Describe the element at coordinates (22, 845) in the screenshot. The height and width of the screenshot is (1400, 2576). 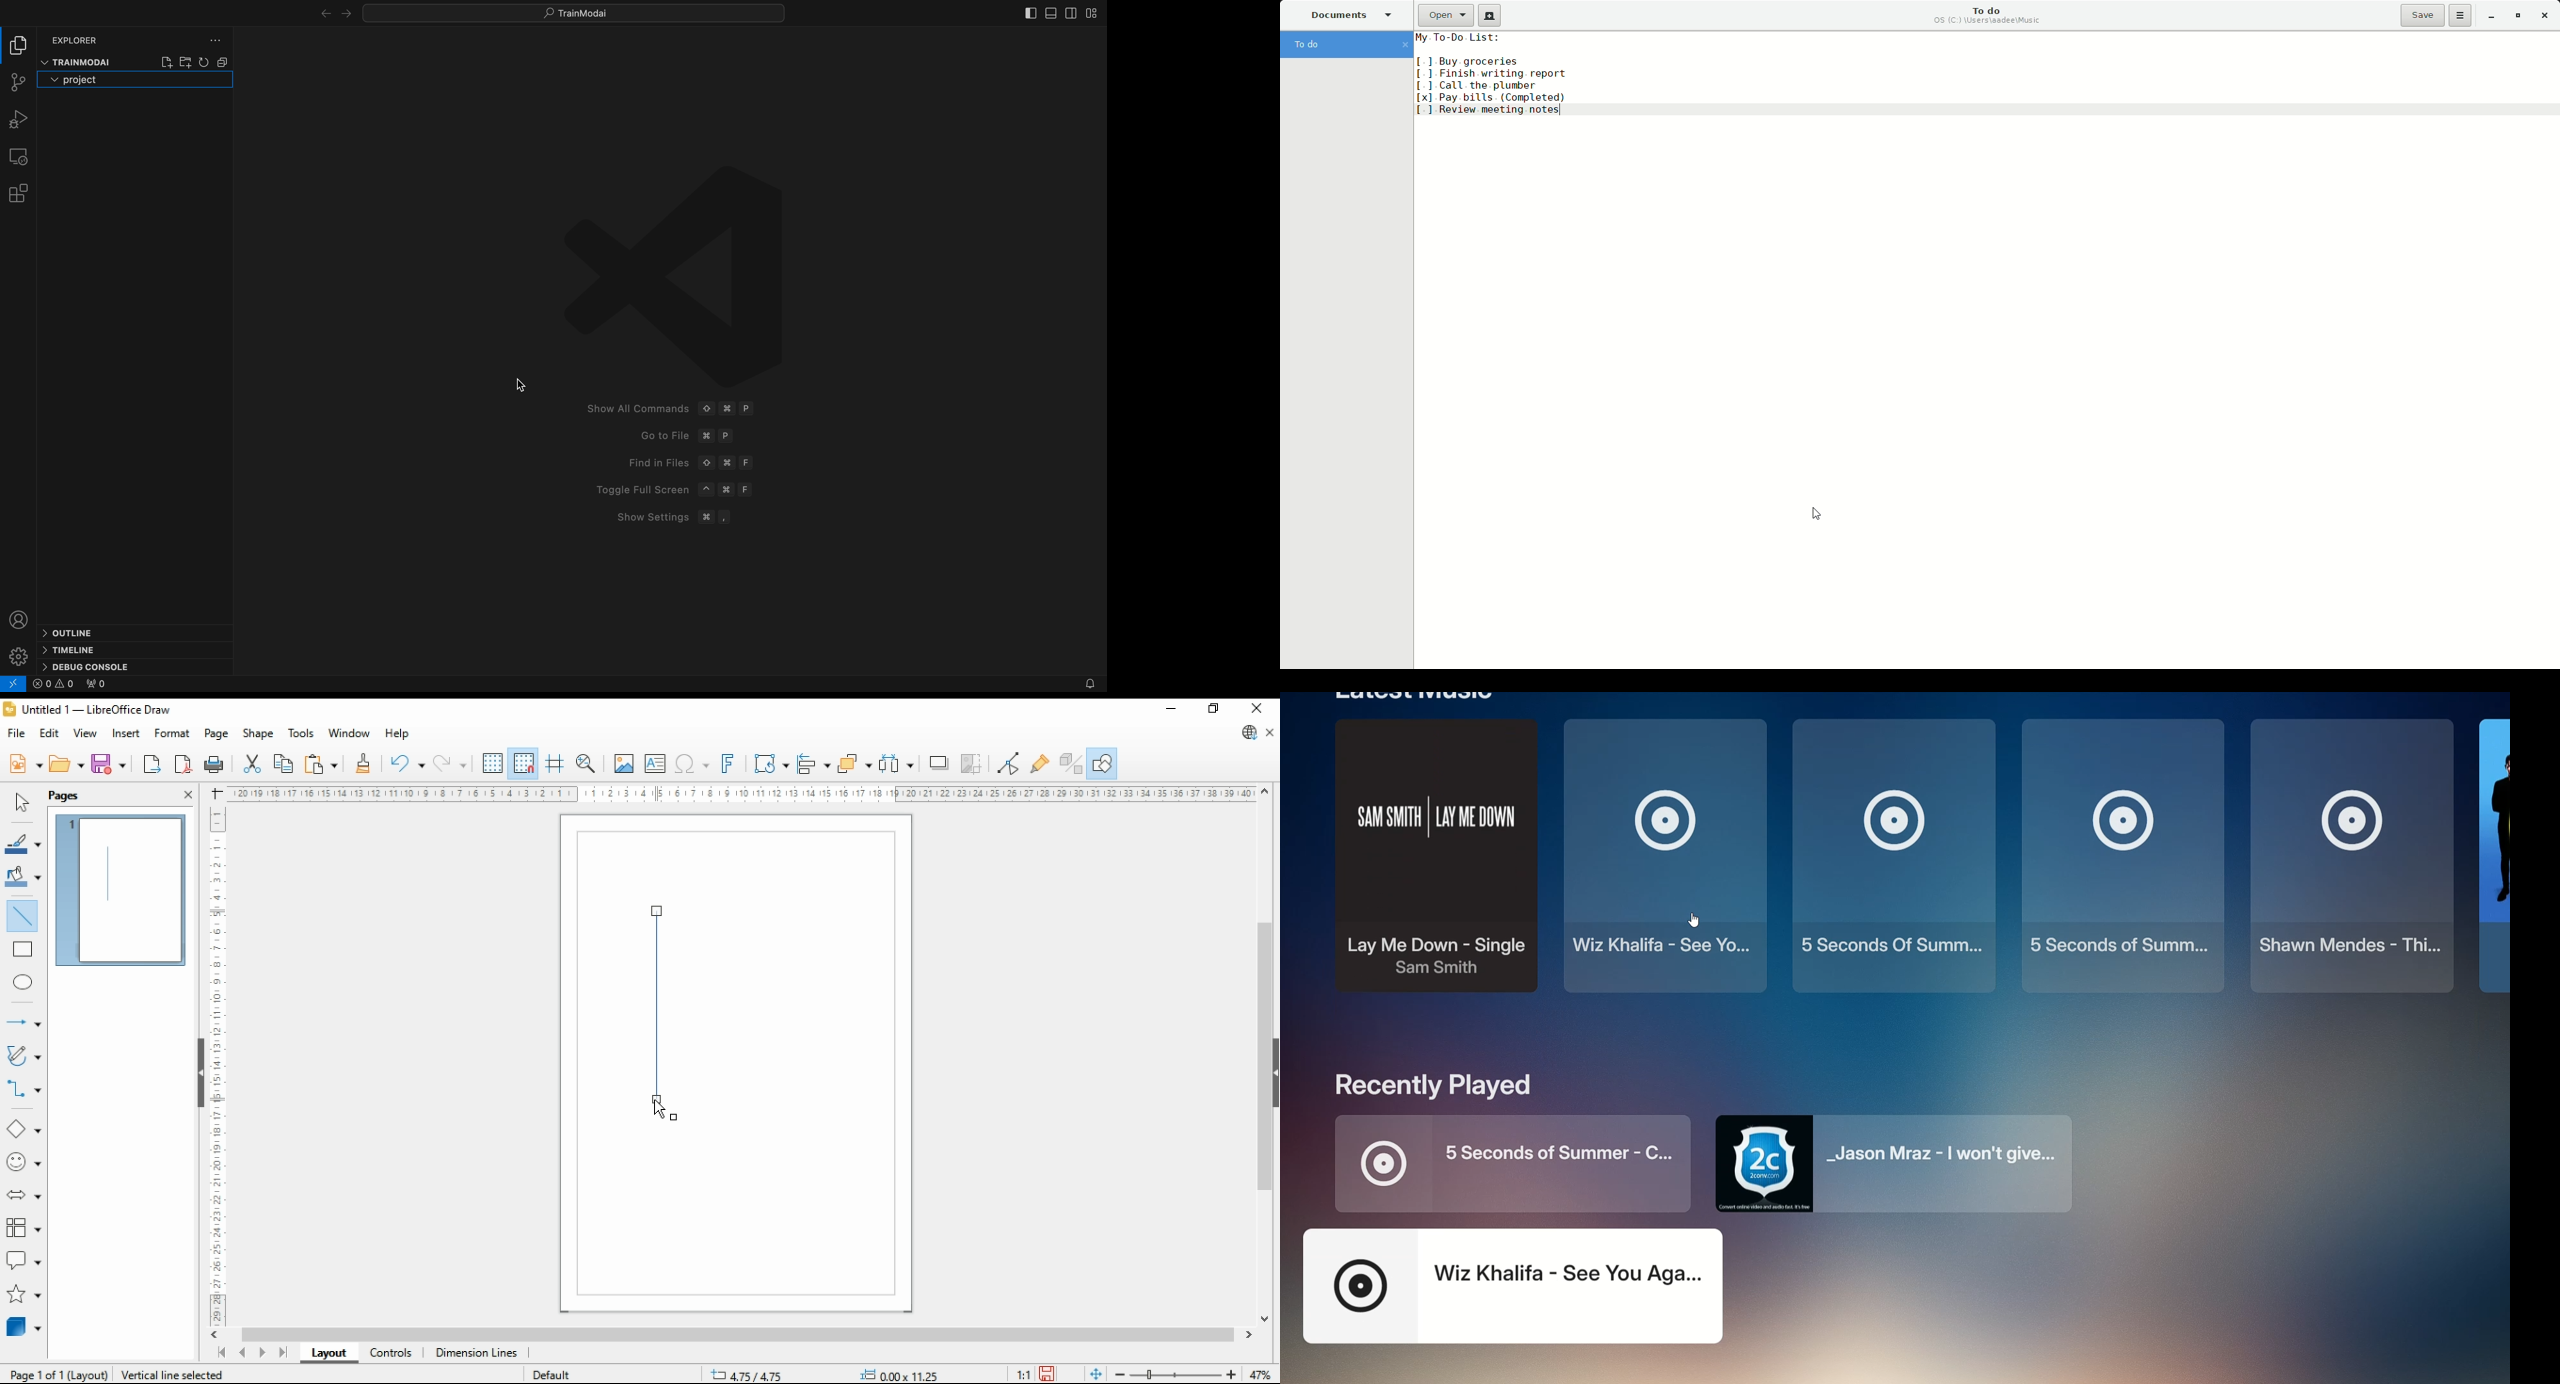
I see `line color` at that location.